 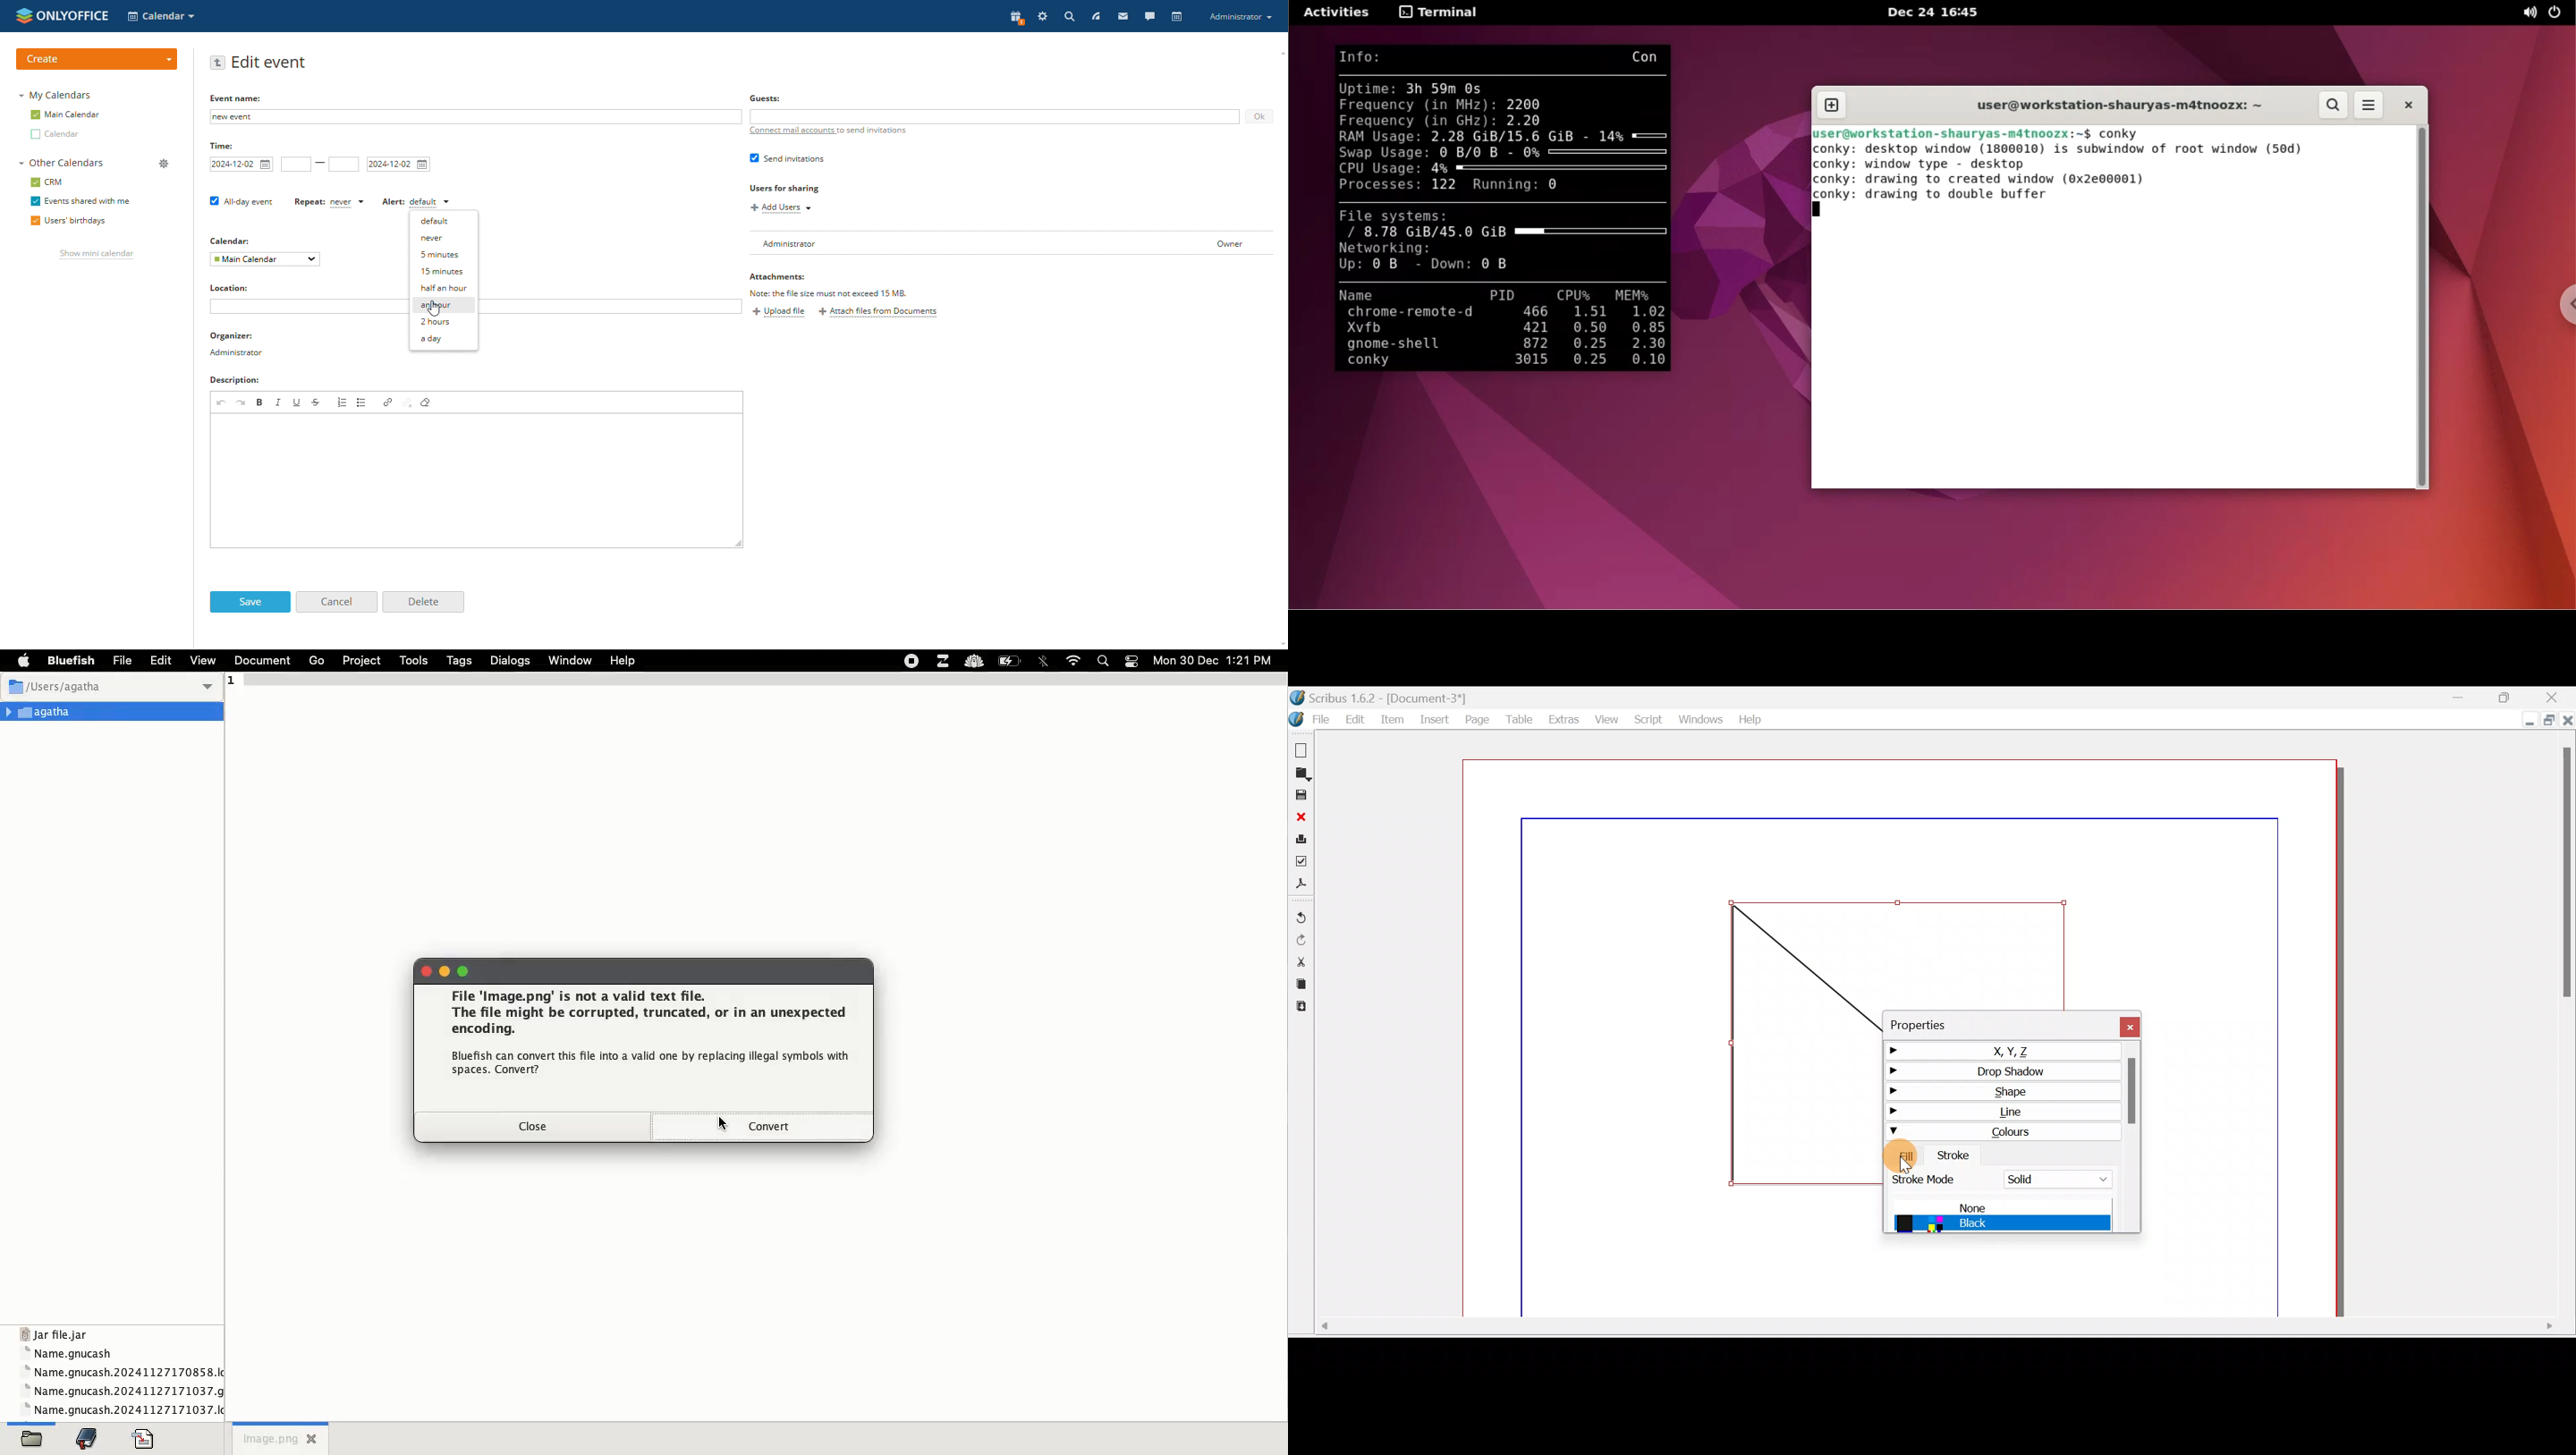 What do you see at coordinates (1801, 1045) in the screenshot?
I see `Shape frame` at bounding box center [1801, 1045].